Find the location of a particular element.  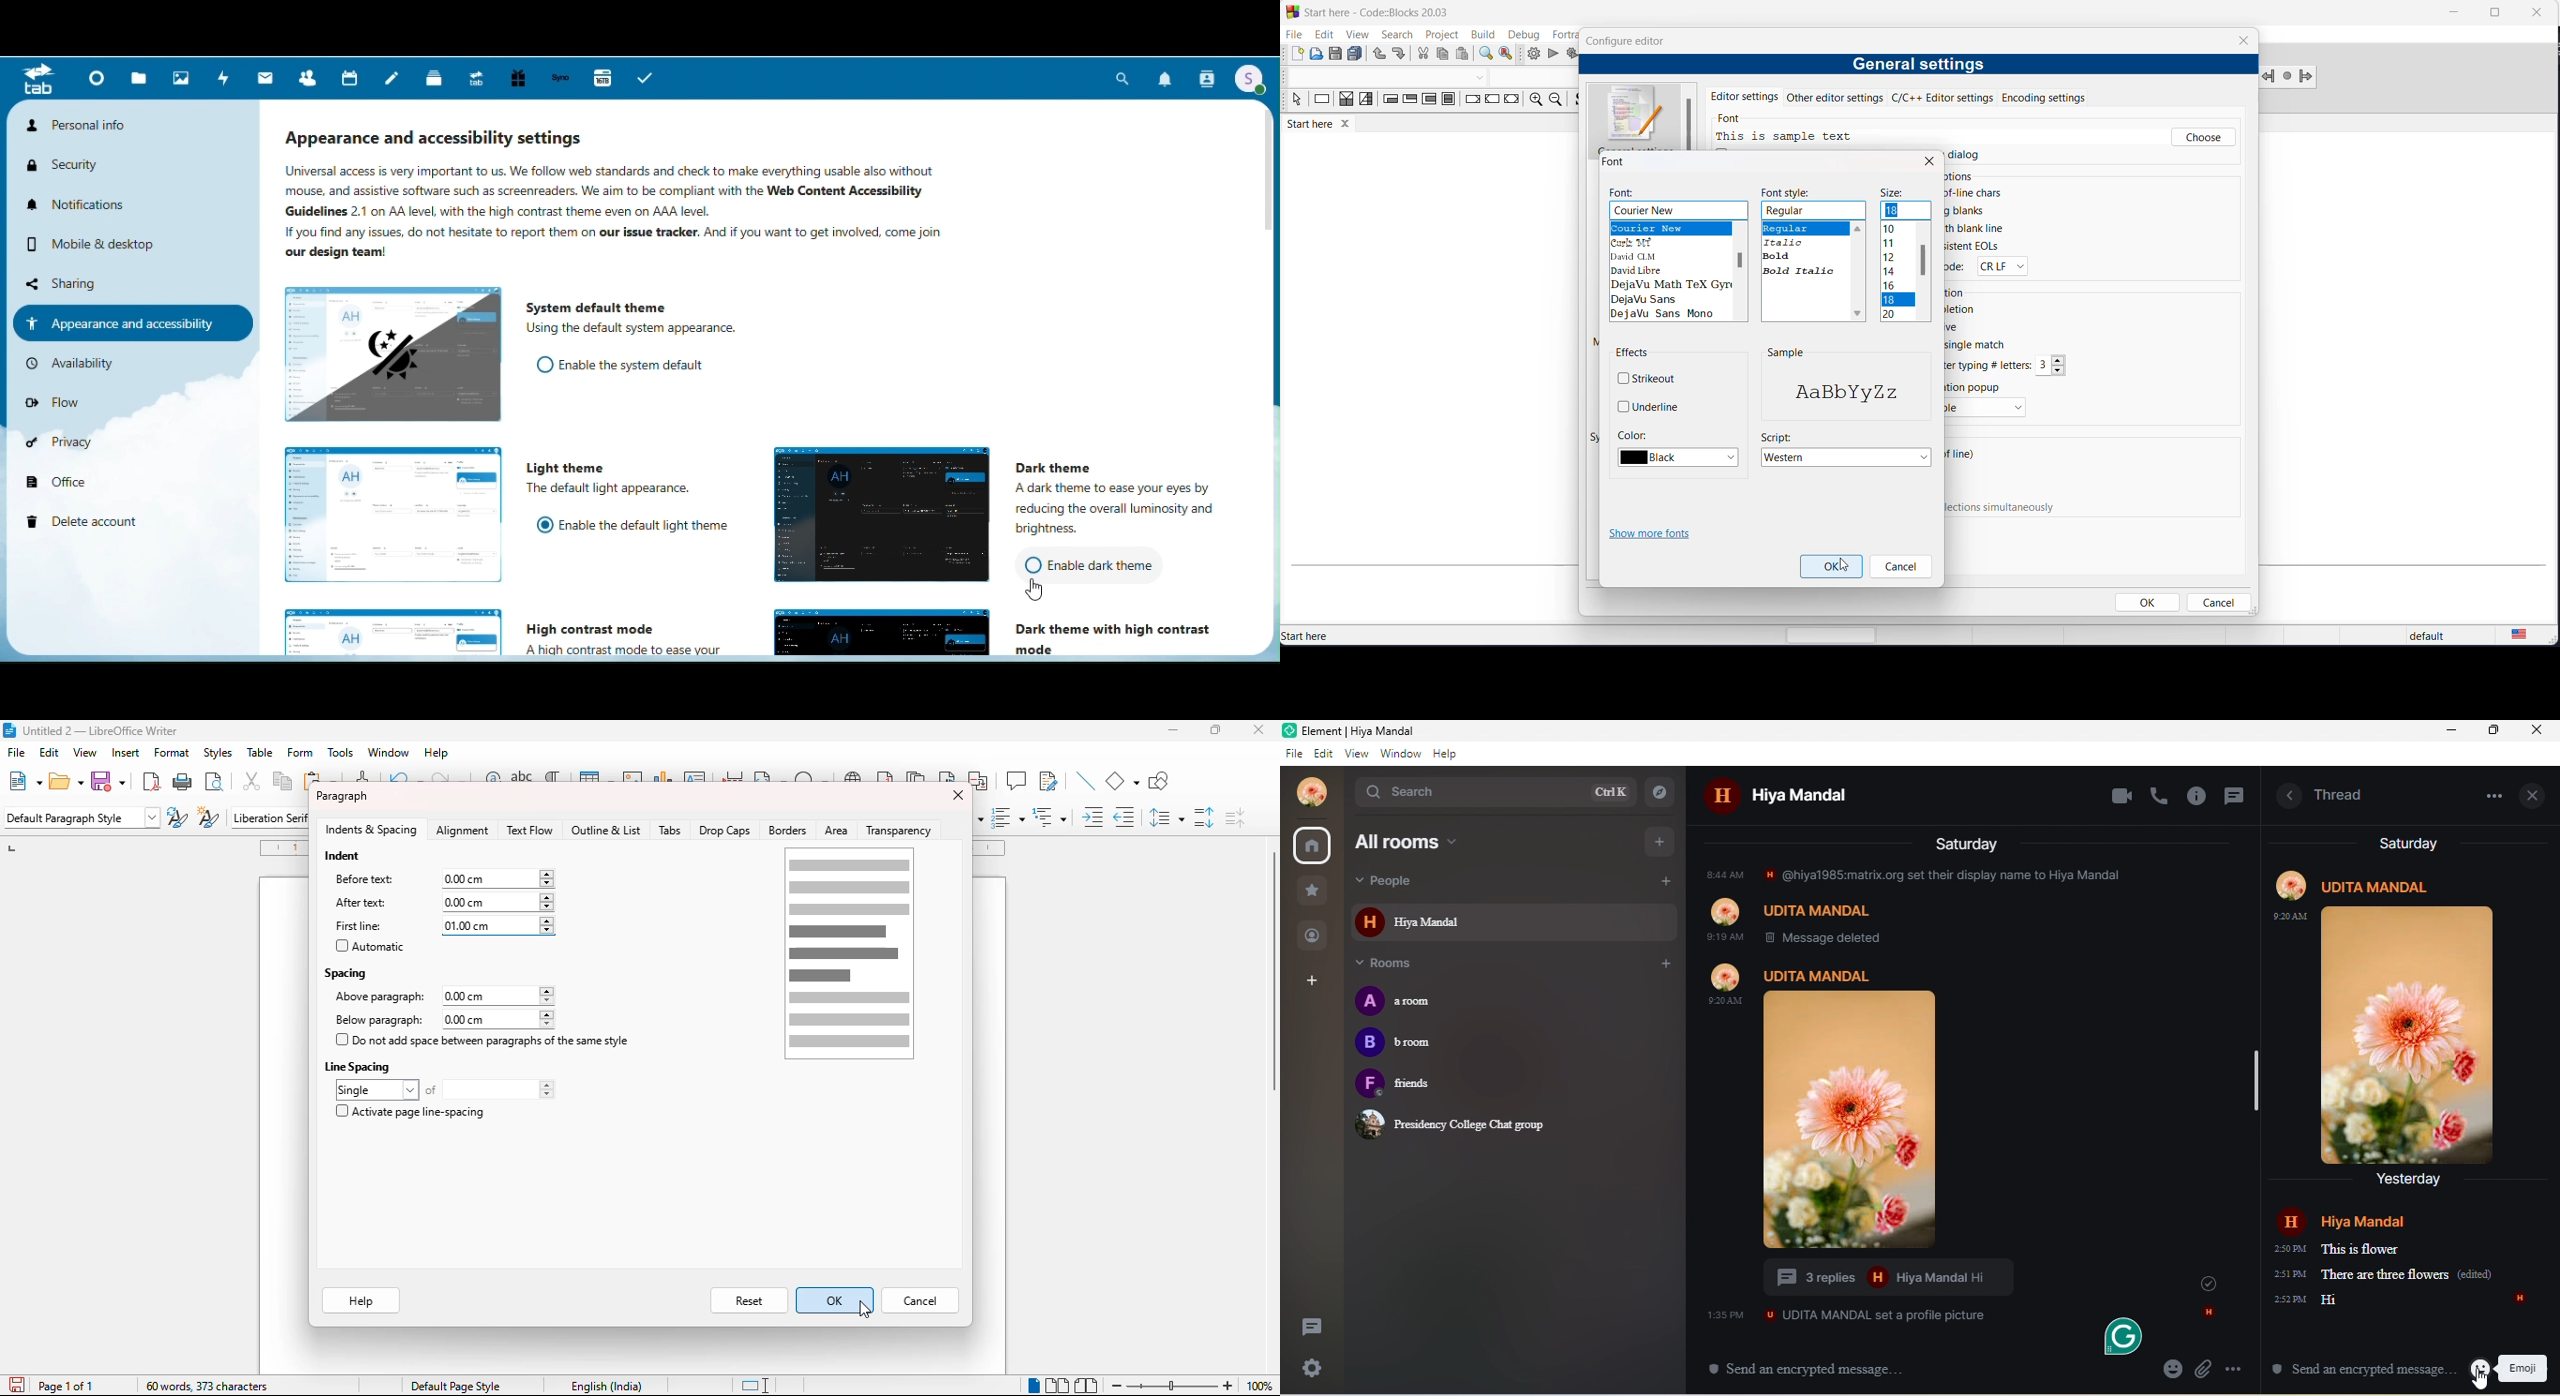

ok is located at coordinates (1831, 567).